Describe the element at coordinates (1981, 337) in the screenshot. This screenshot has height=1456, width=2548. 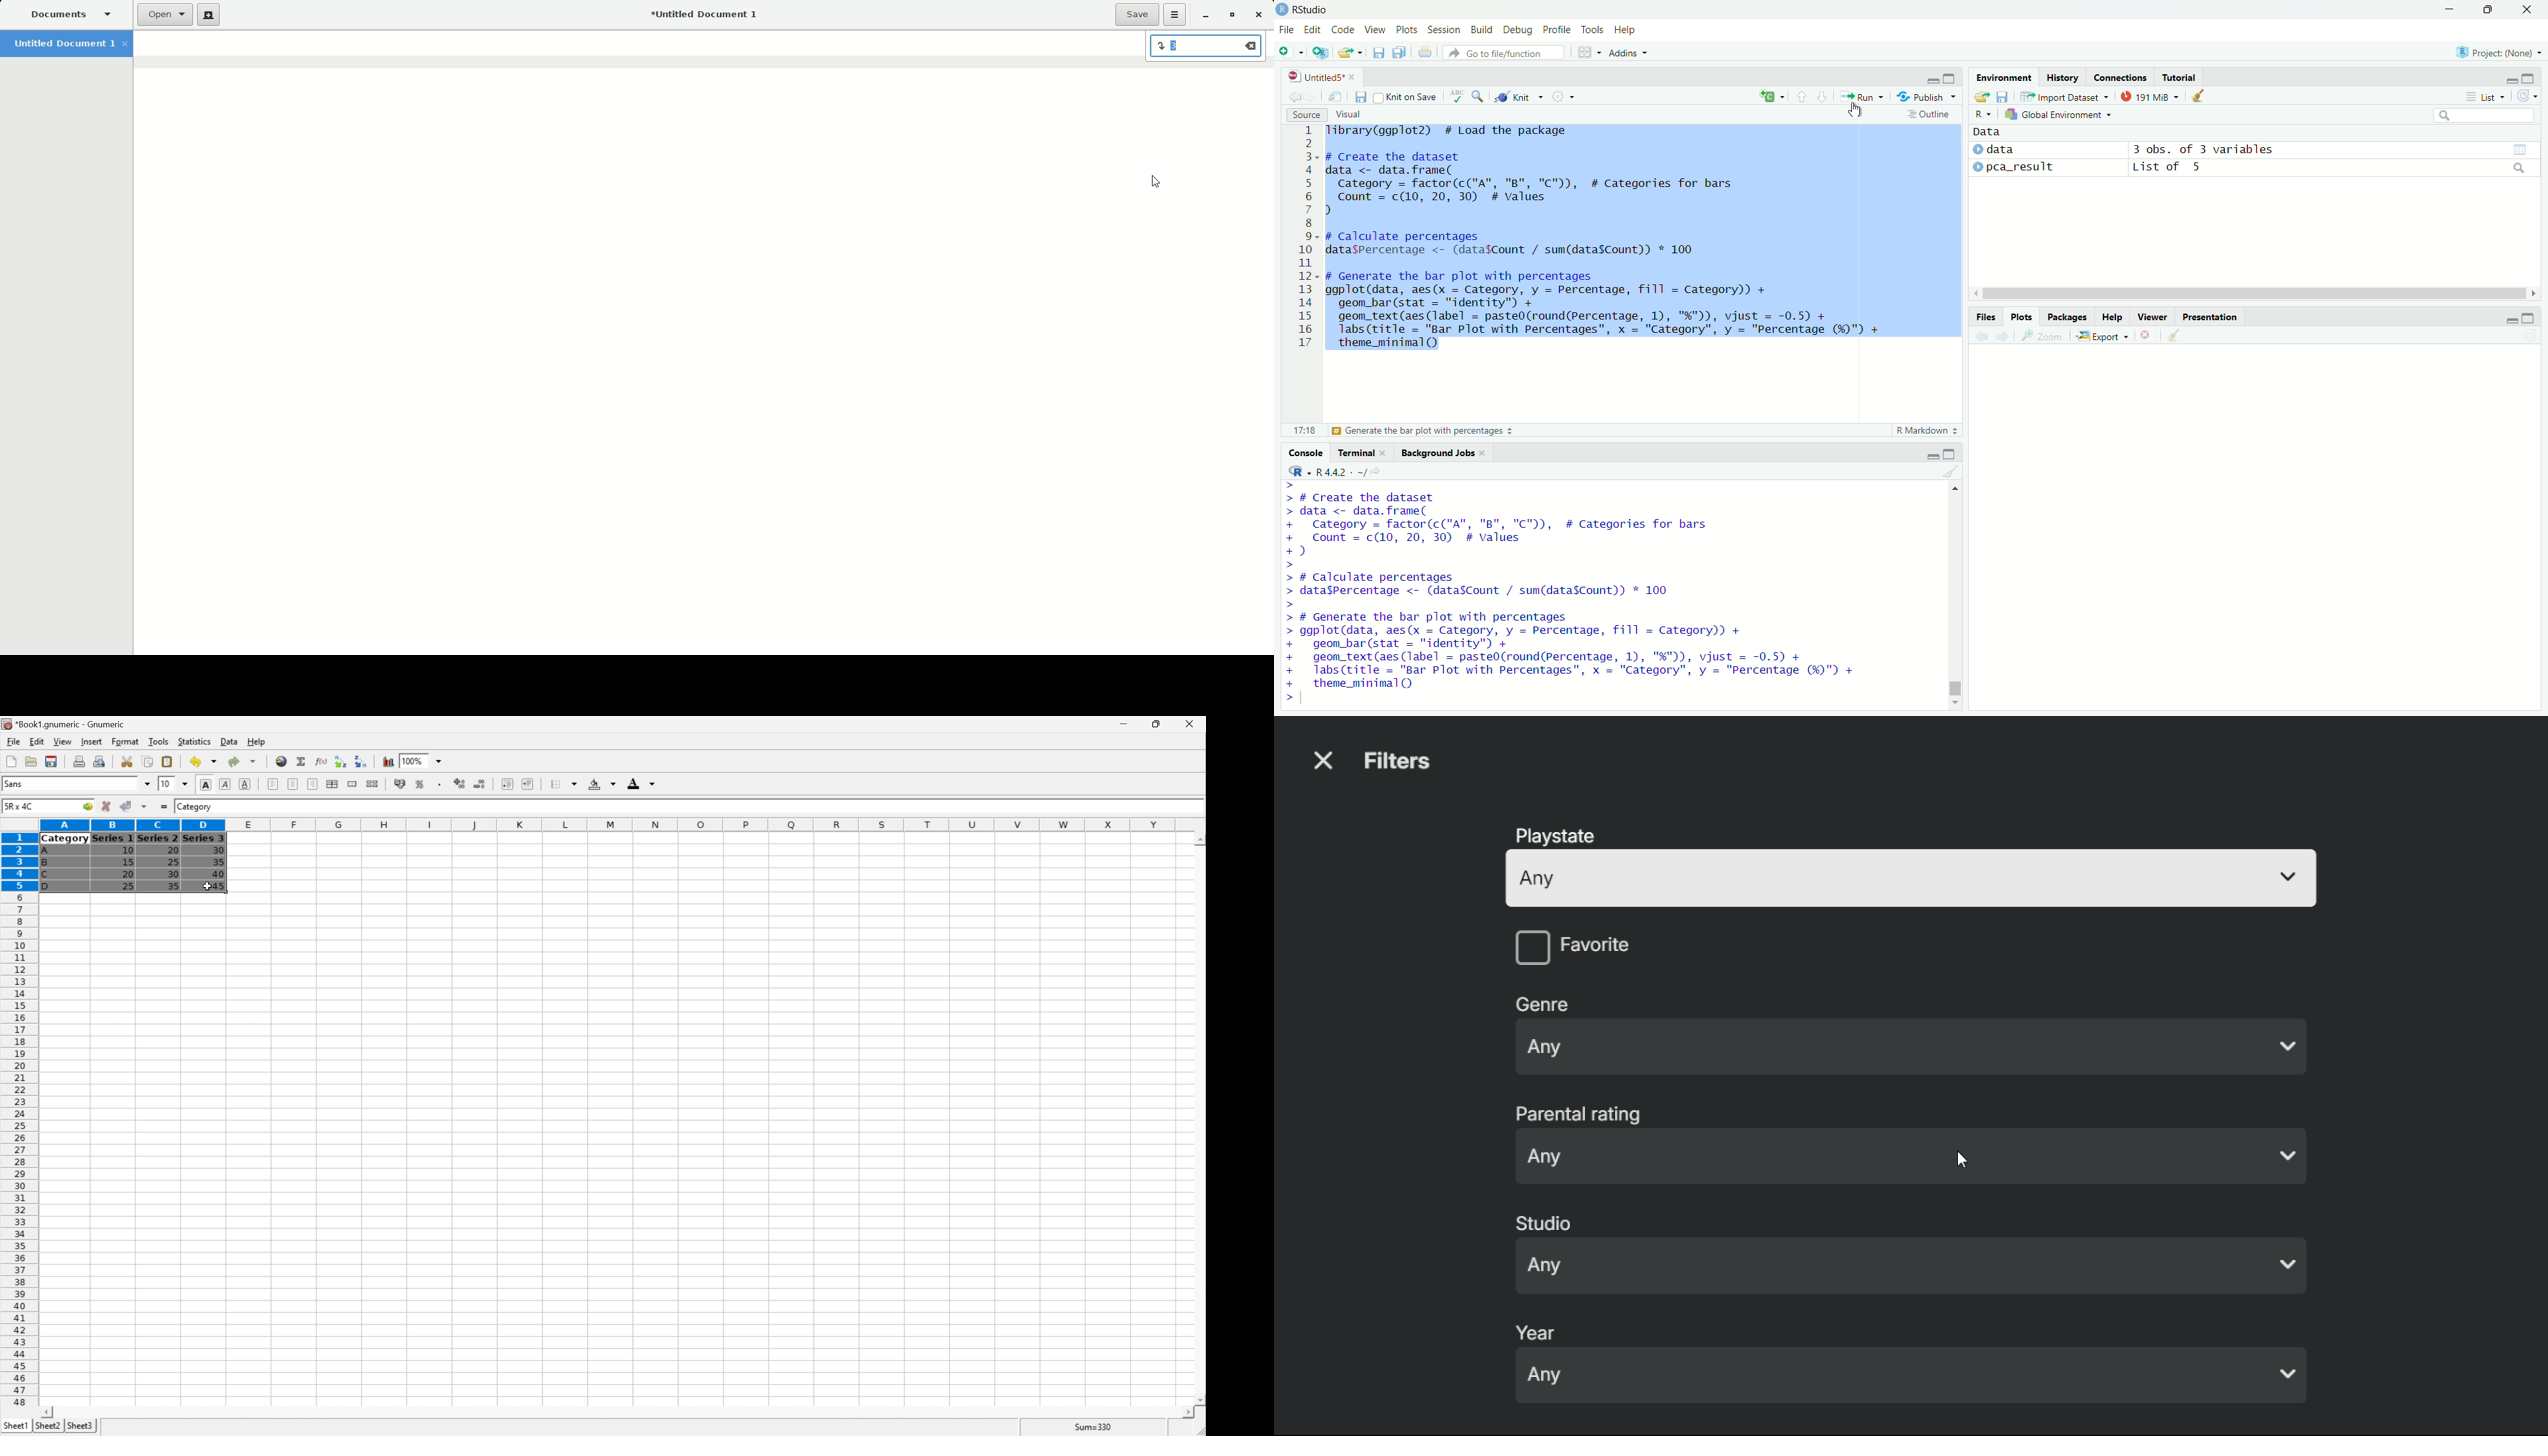
I see `go back` at that location.